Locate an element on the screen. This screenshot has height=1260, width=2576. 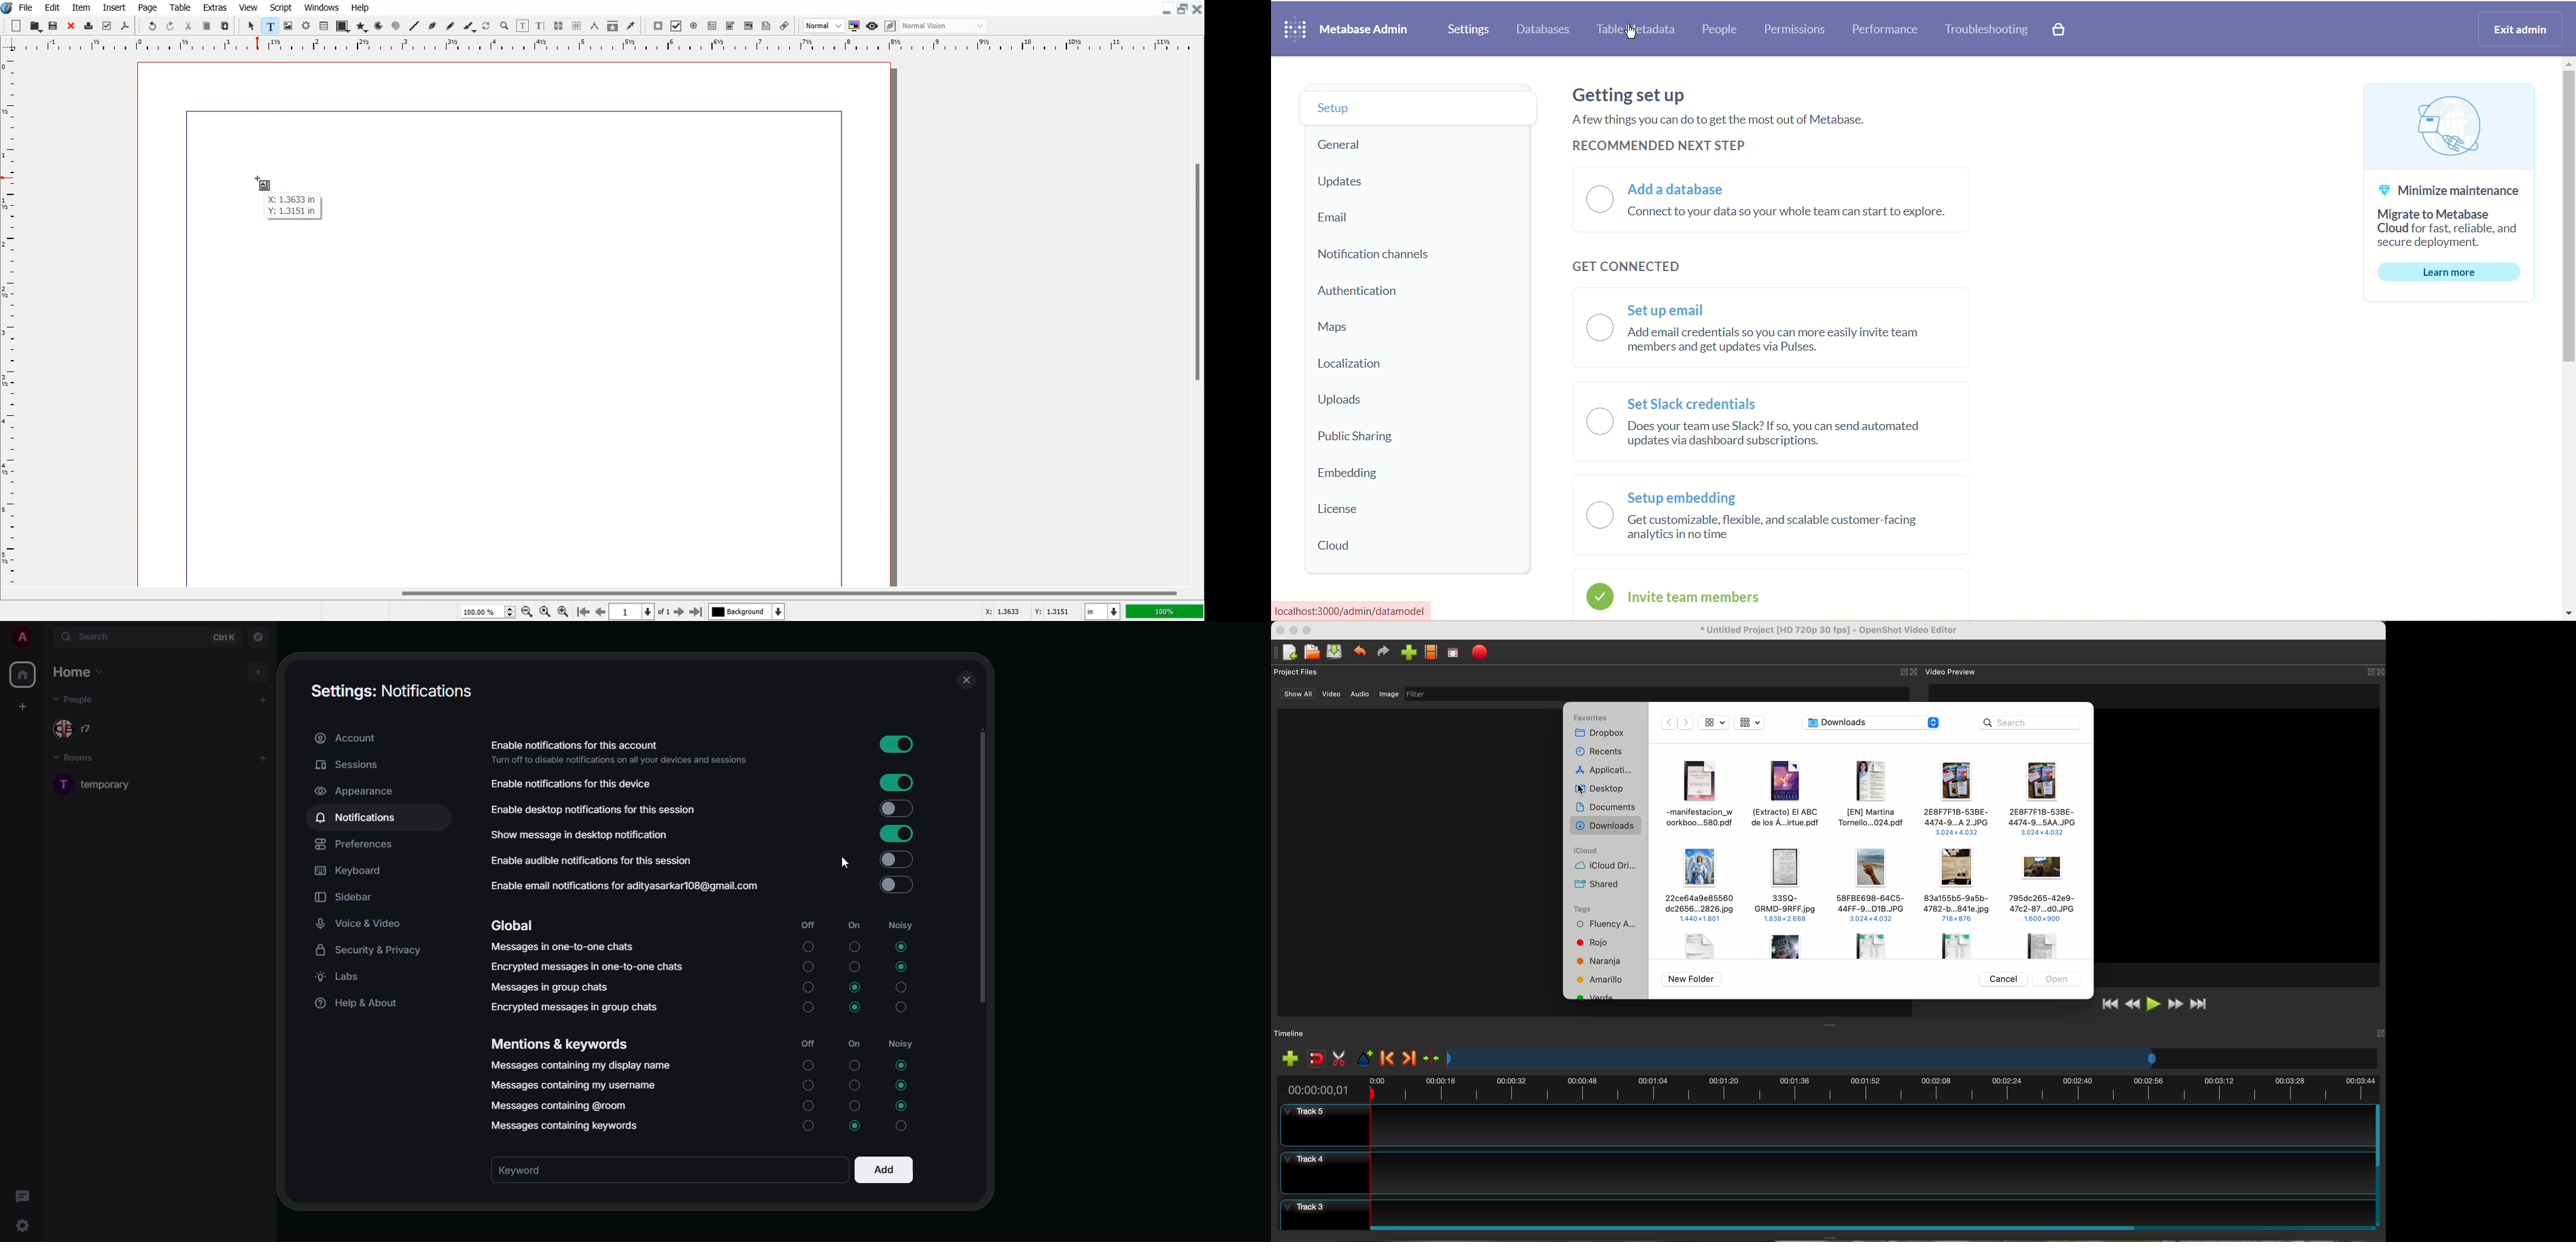
video is located at coordinates (1332, 694).